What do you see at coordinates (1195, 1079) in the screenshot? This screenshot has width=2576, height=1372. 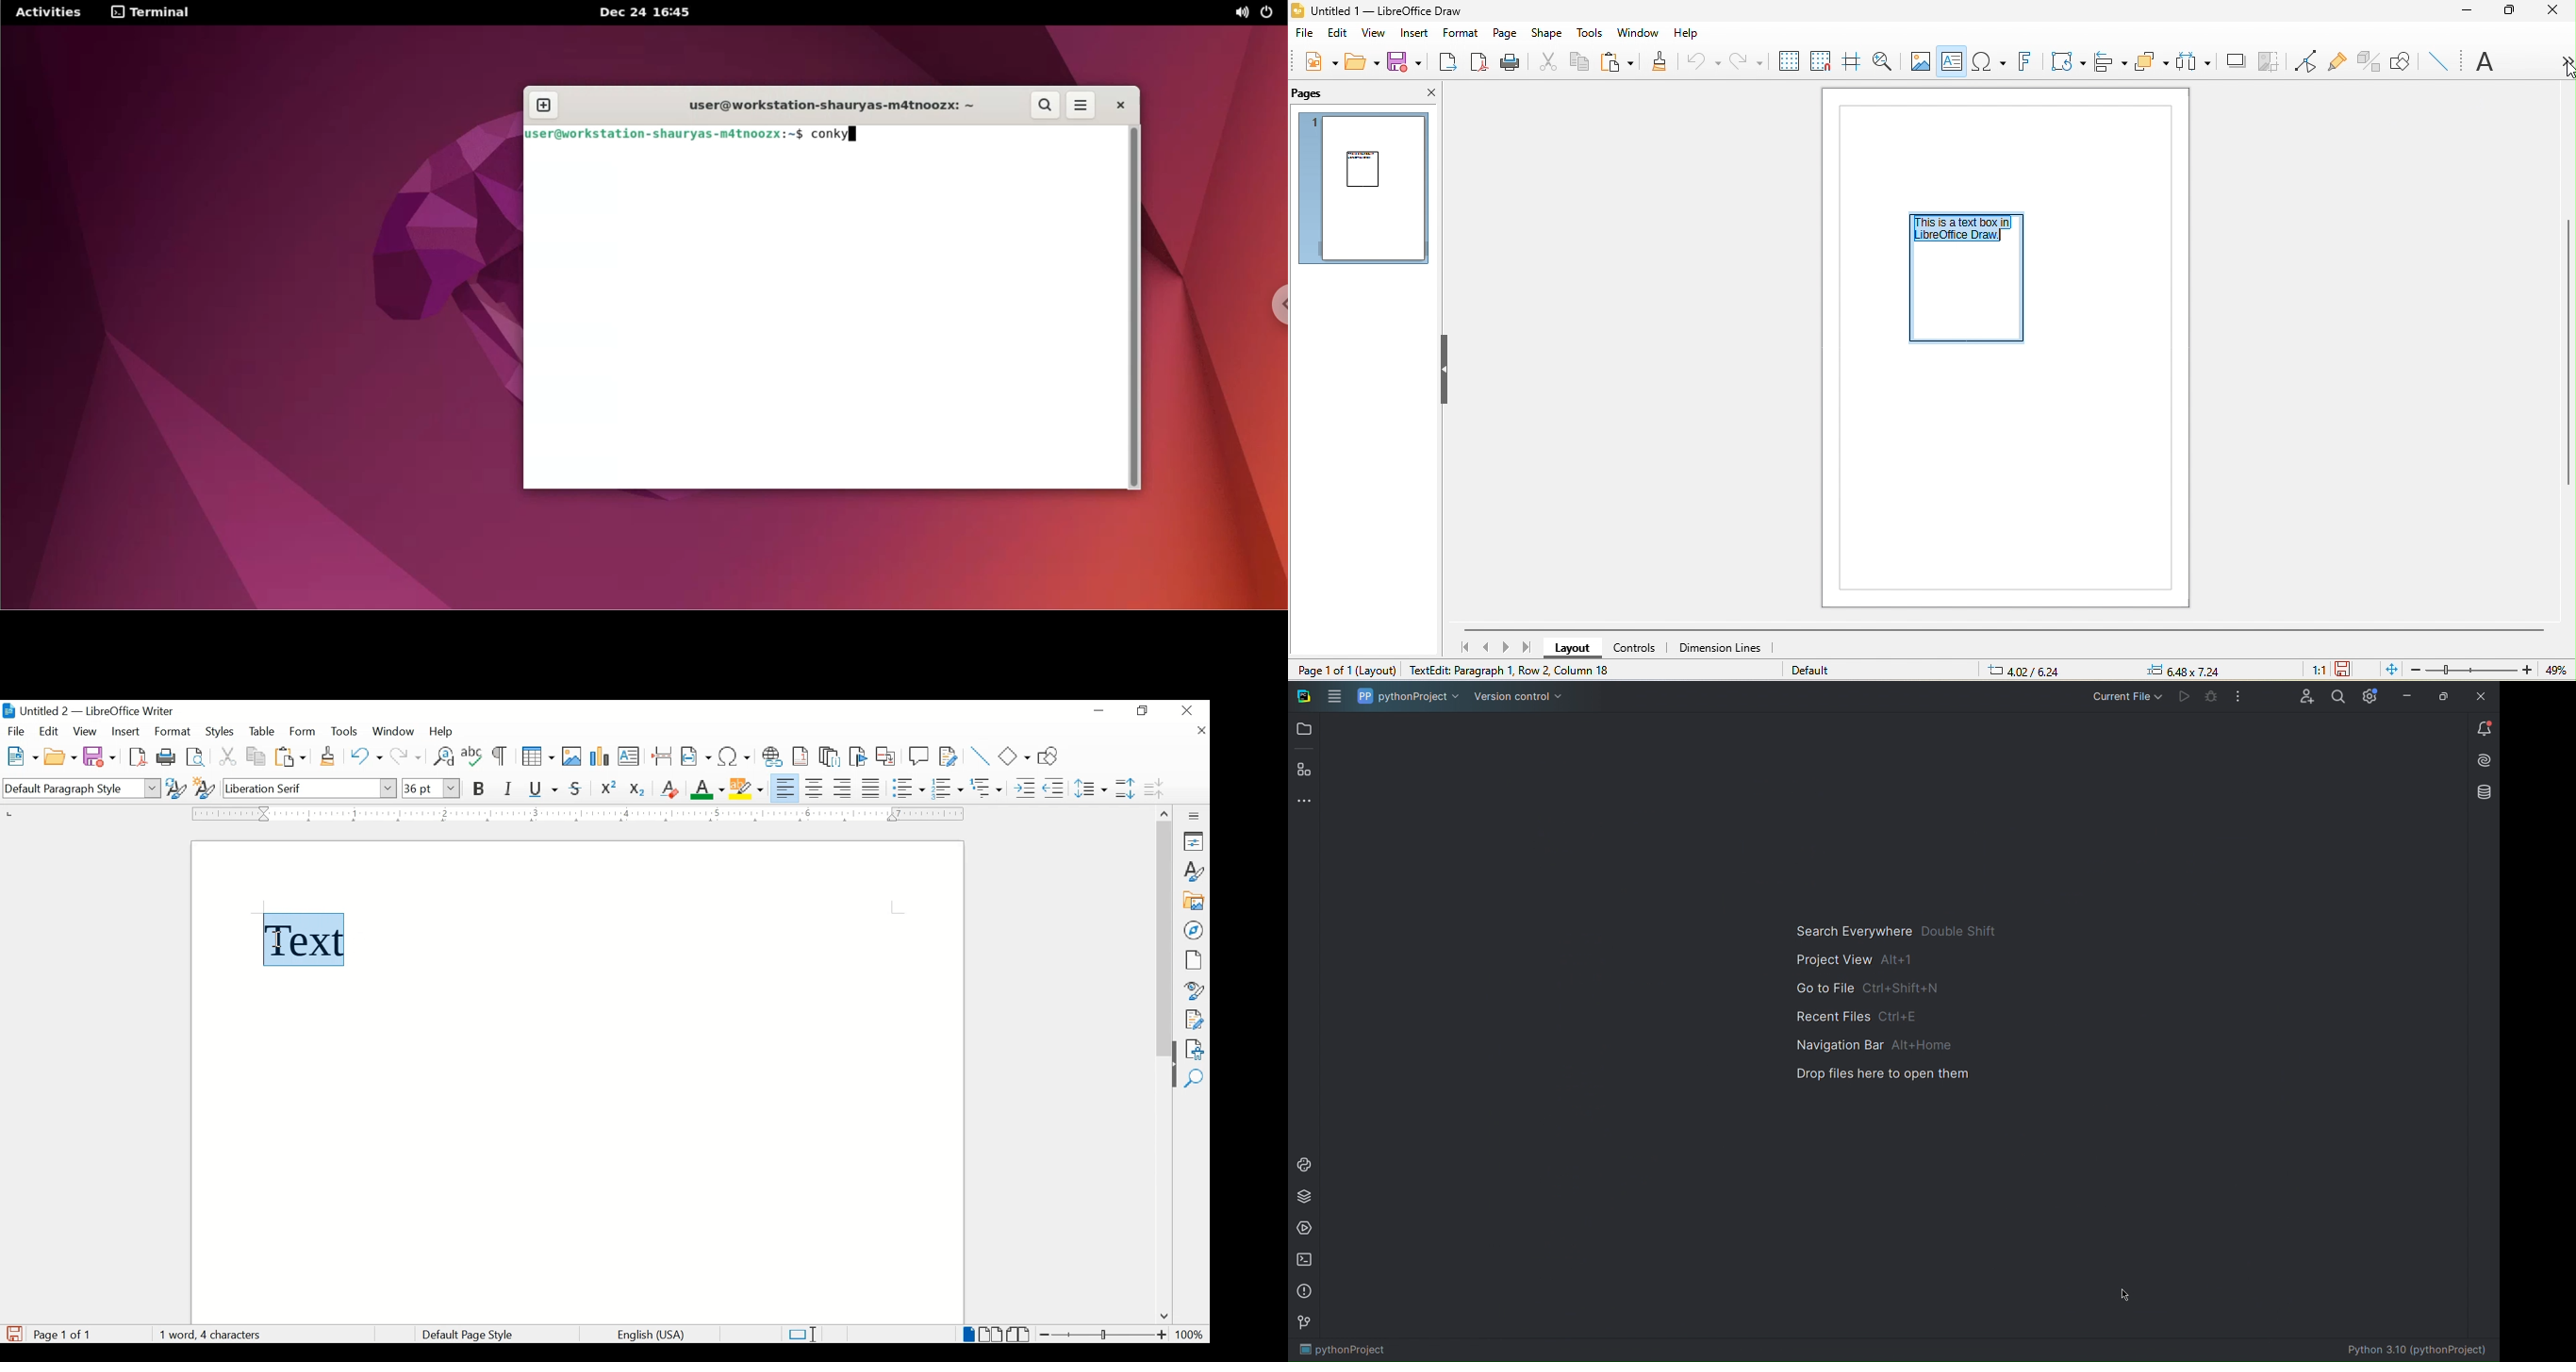 I see `find` at bounding box center [1195, 1079].